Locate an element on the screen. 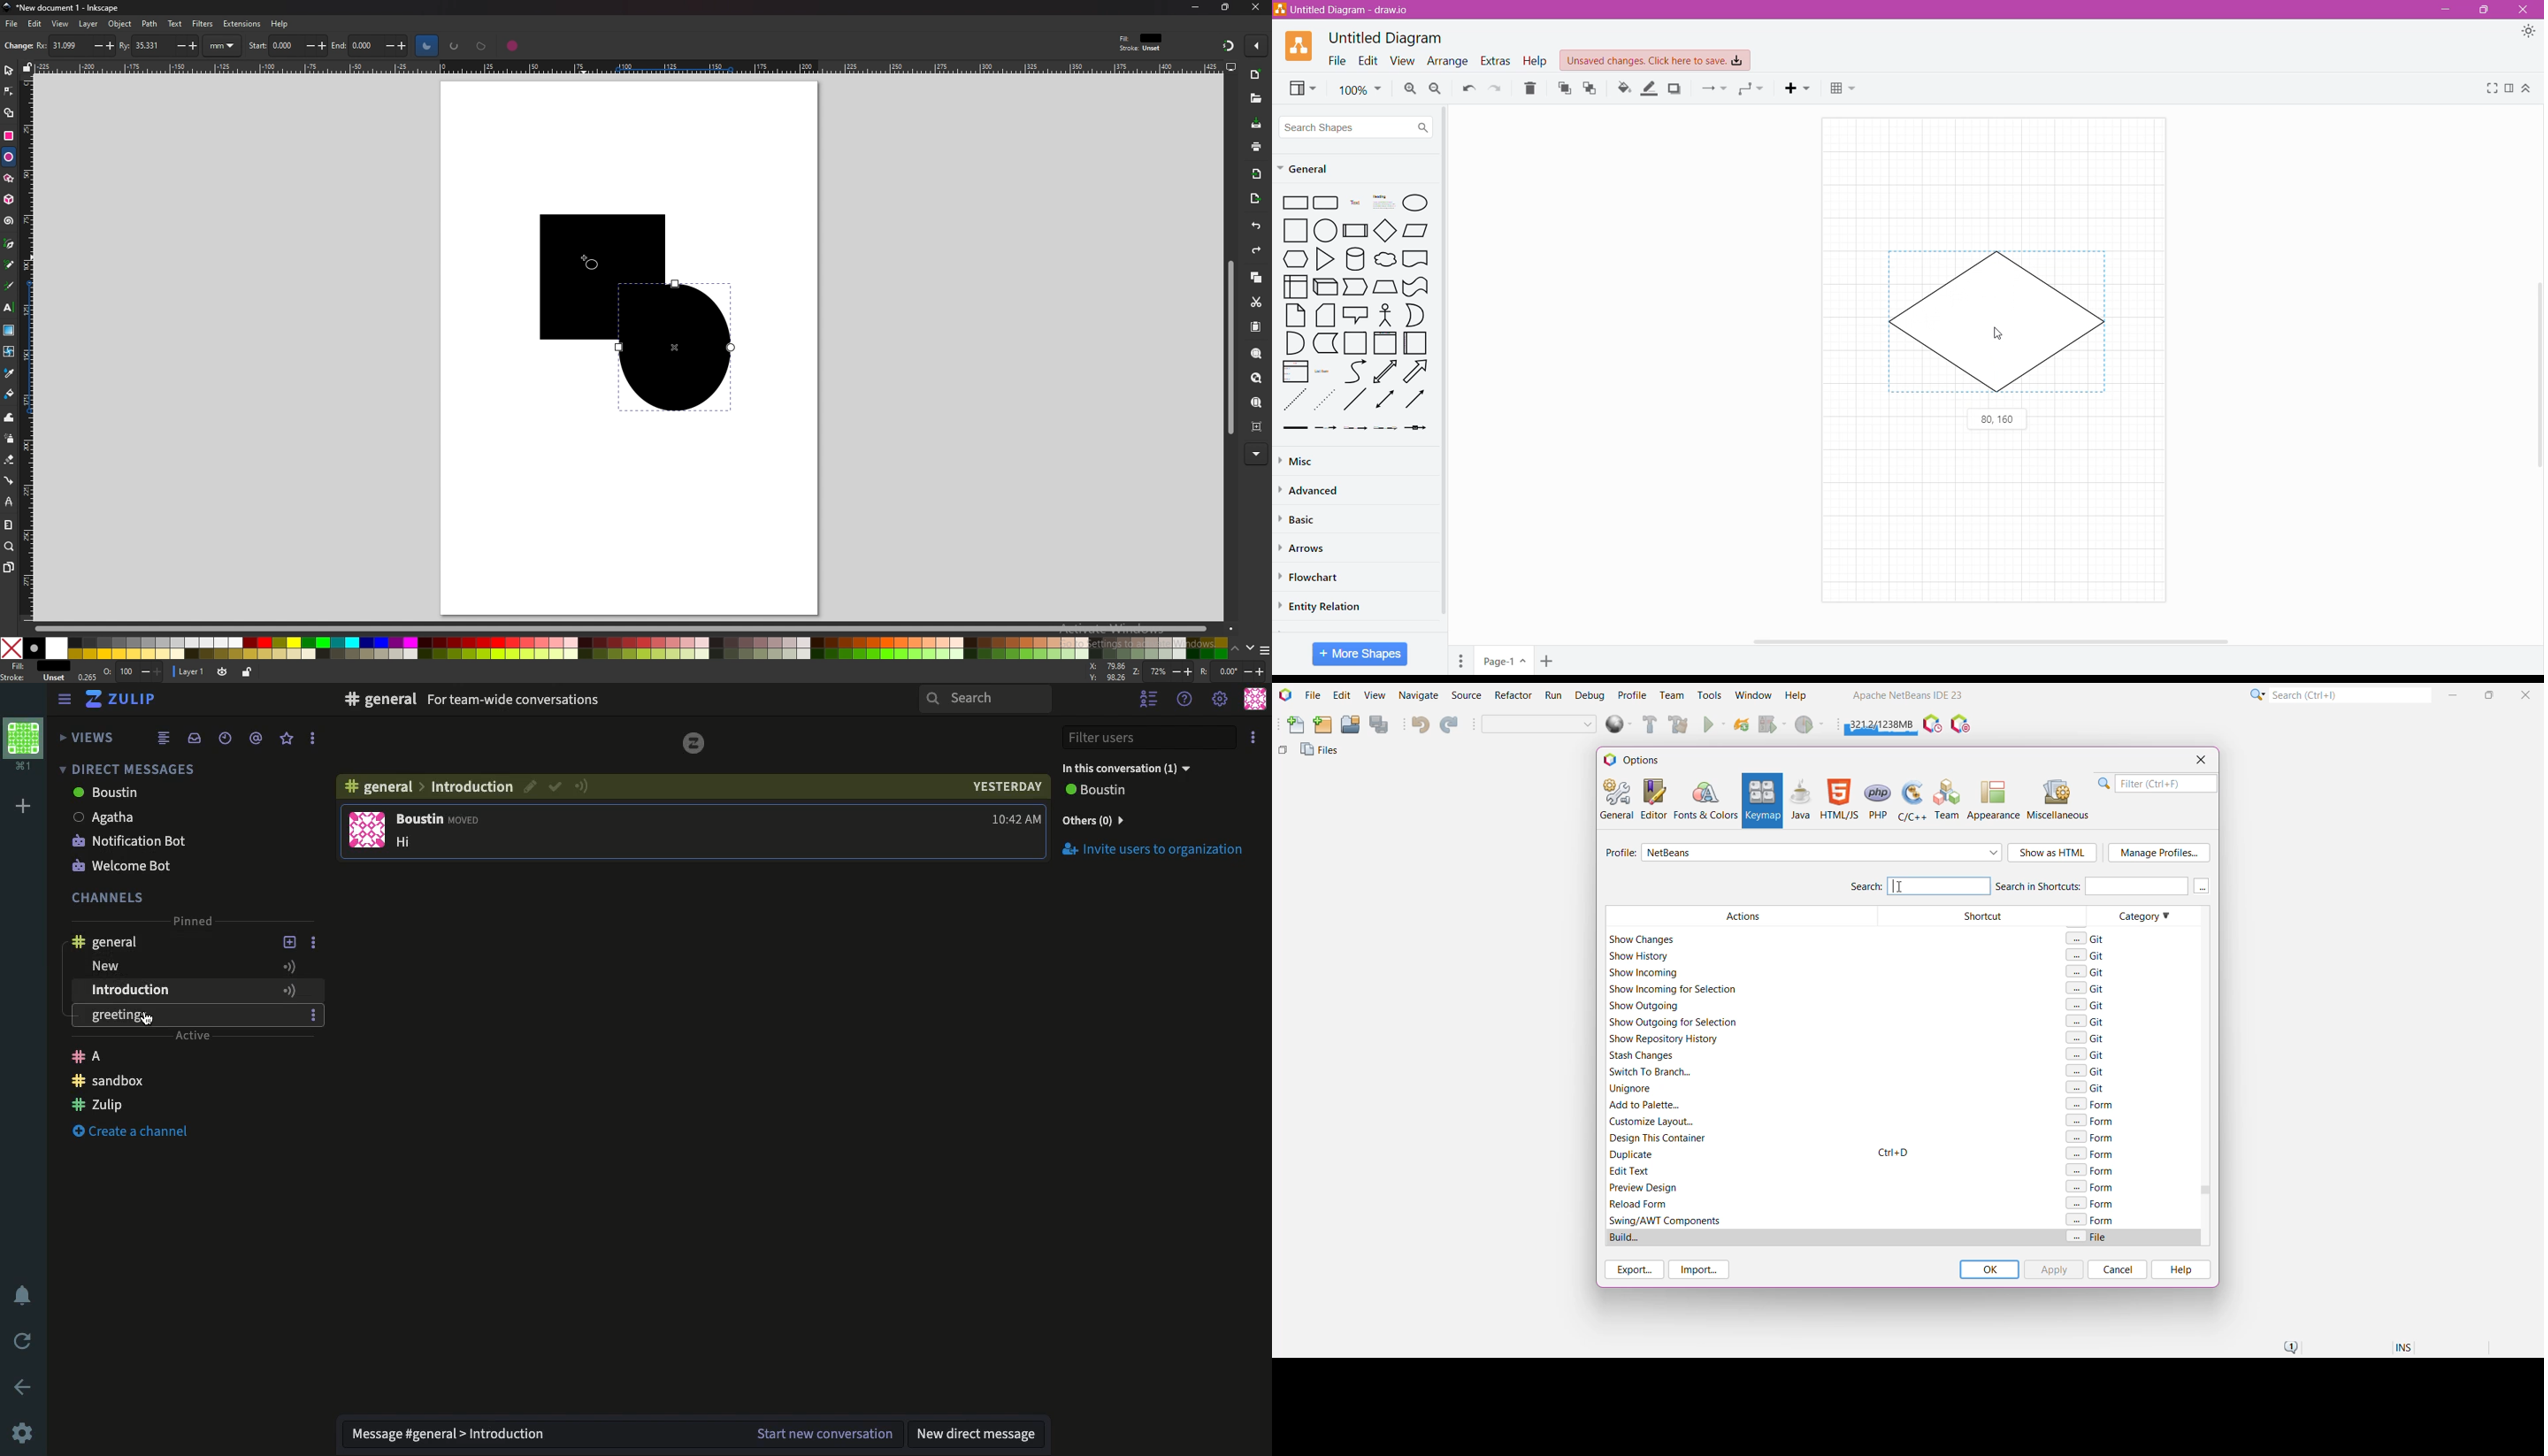 This screenshot has height=1456, width=2548. Untitled Diagram is located at coordinates (1389, 37).